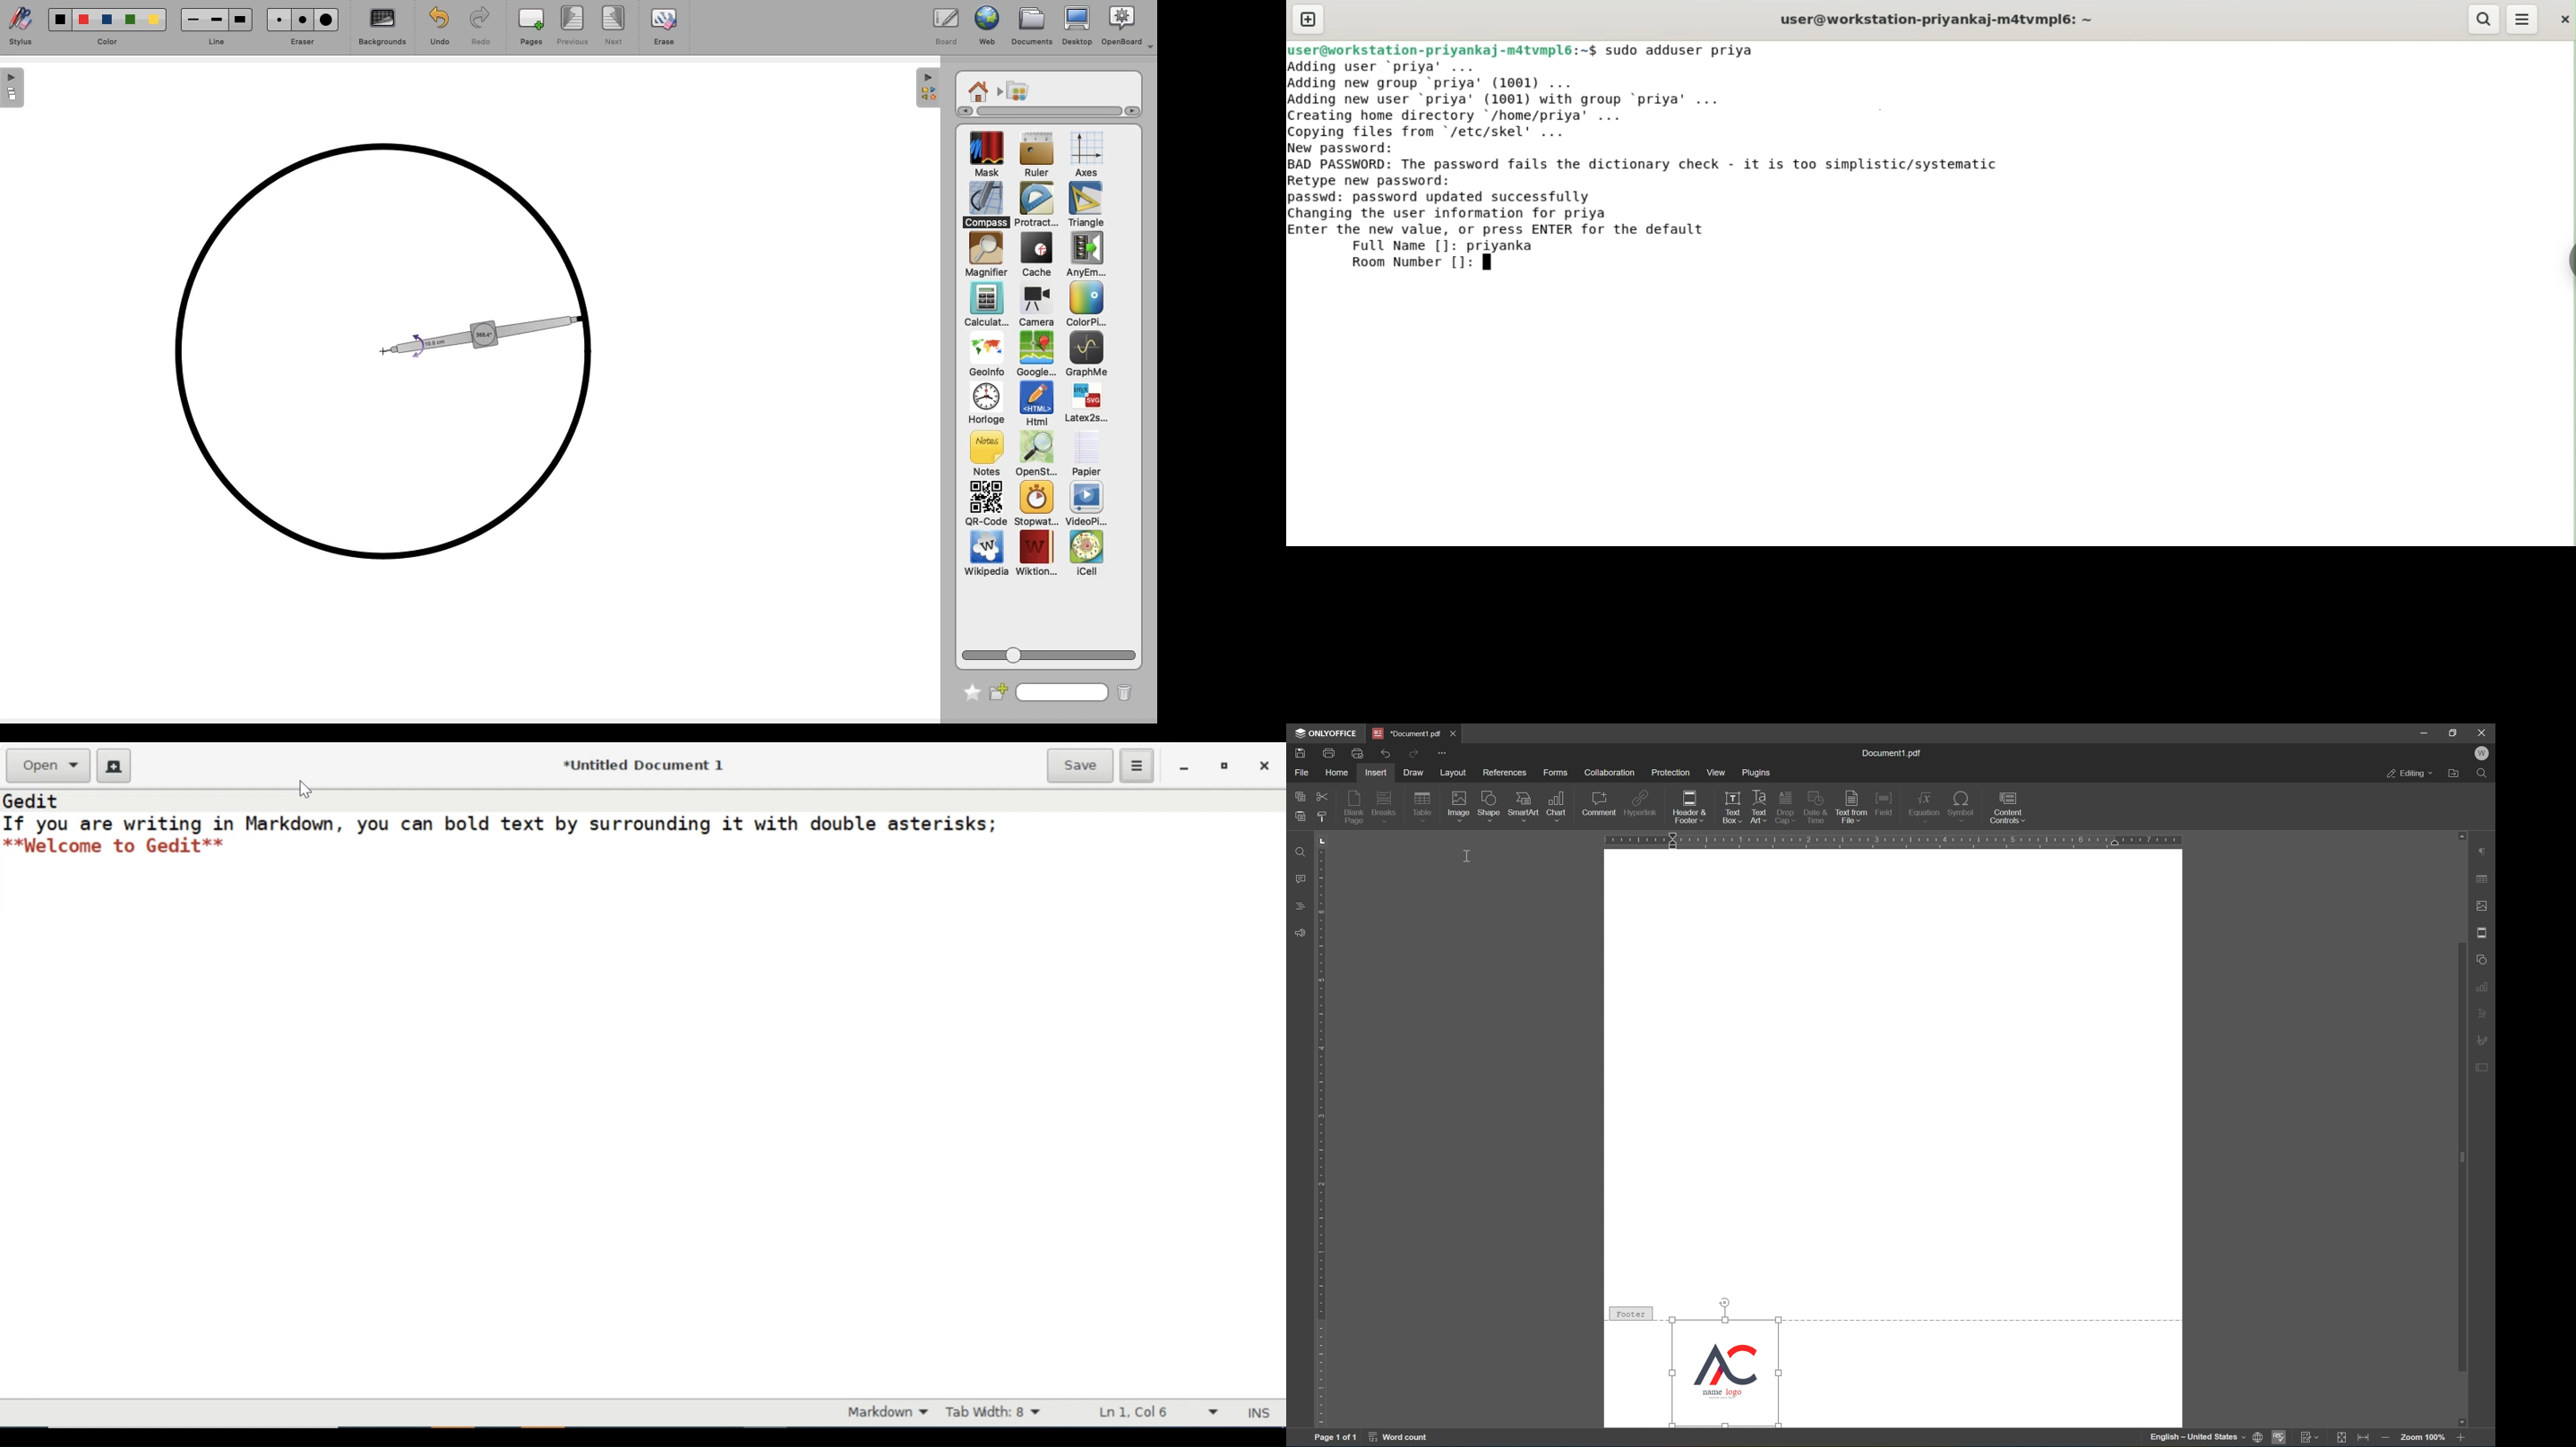  Describe the element at coordinates (1897, 841) in the screenshot. I see `ruler` at that location.